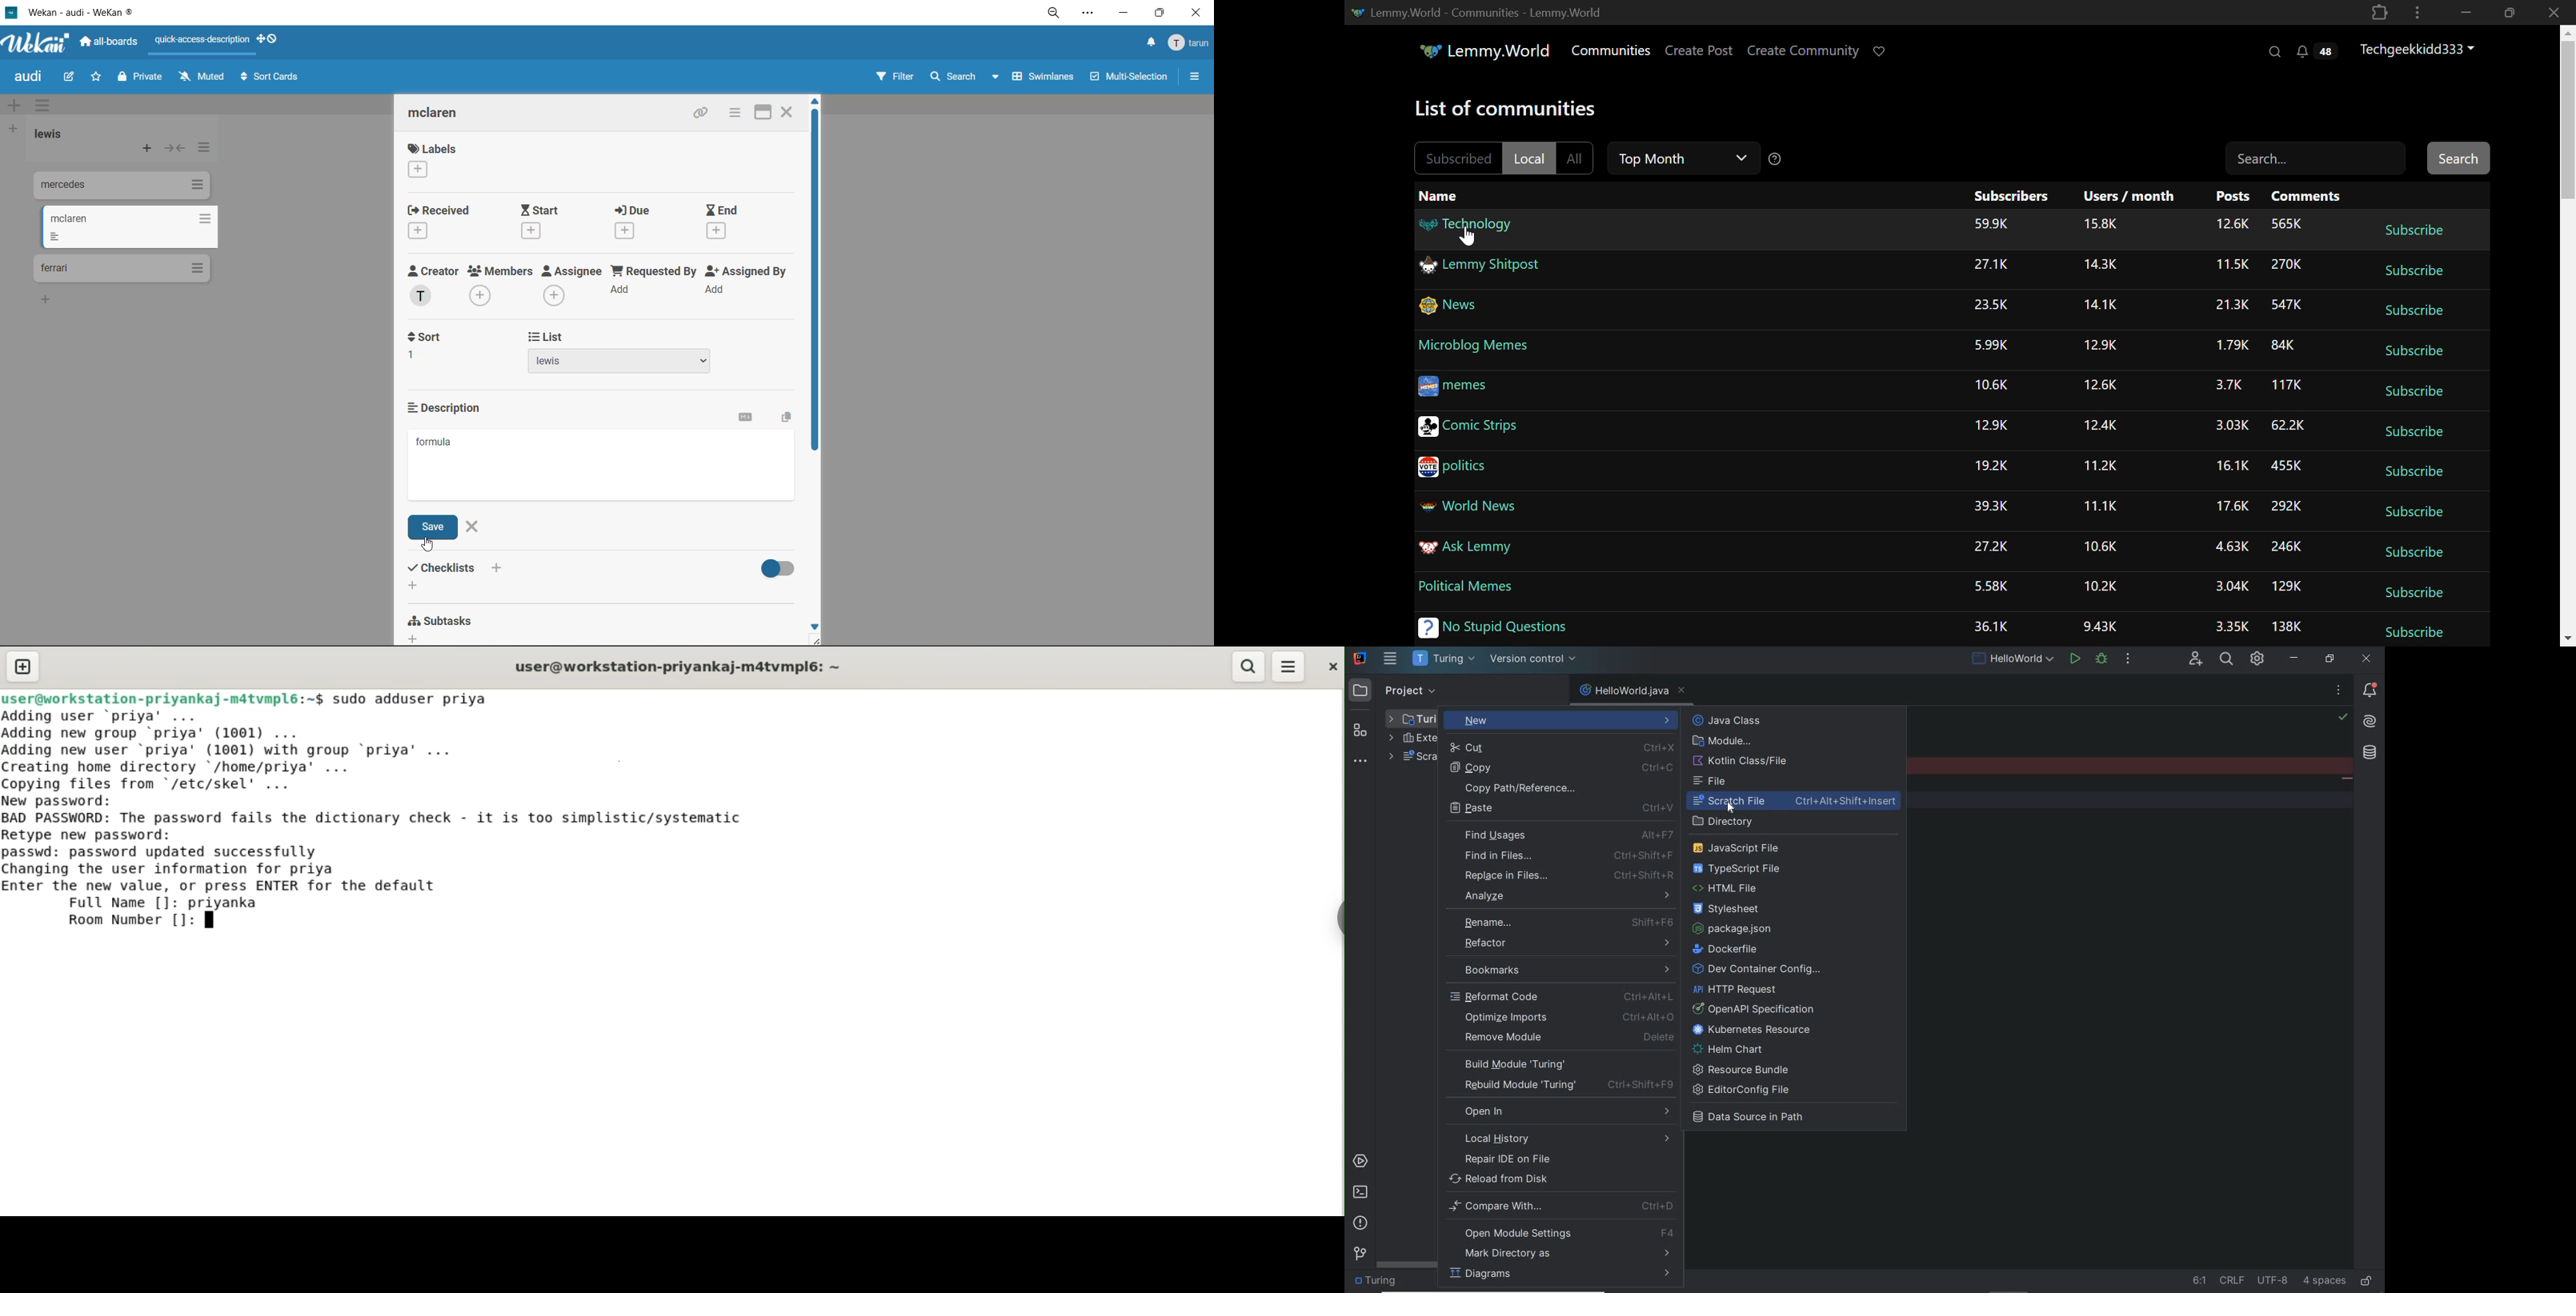 The image size is (2576, 1316). What do you see at coordinates (645, 221) in the screenshot?
I see `due` at bounding box center [645, 221].